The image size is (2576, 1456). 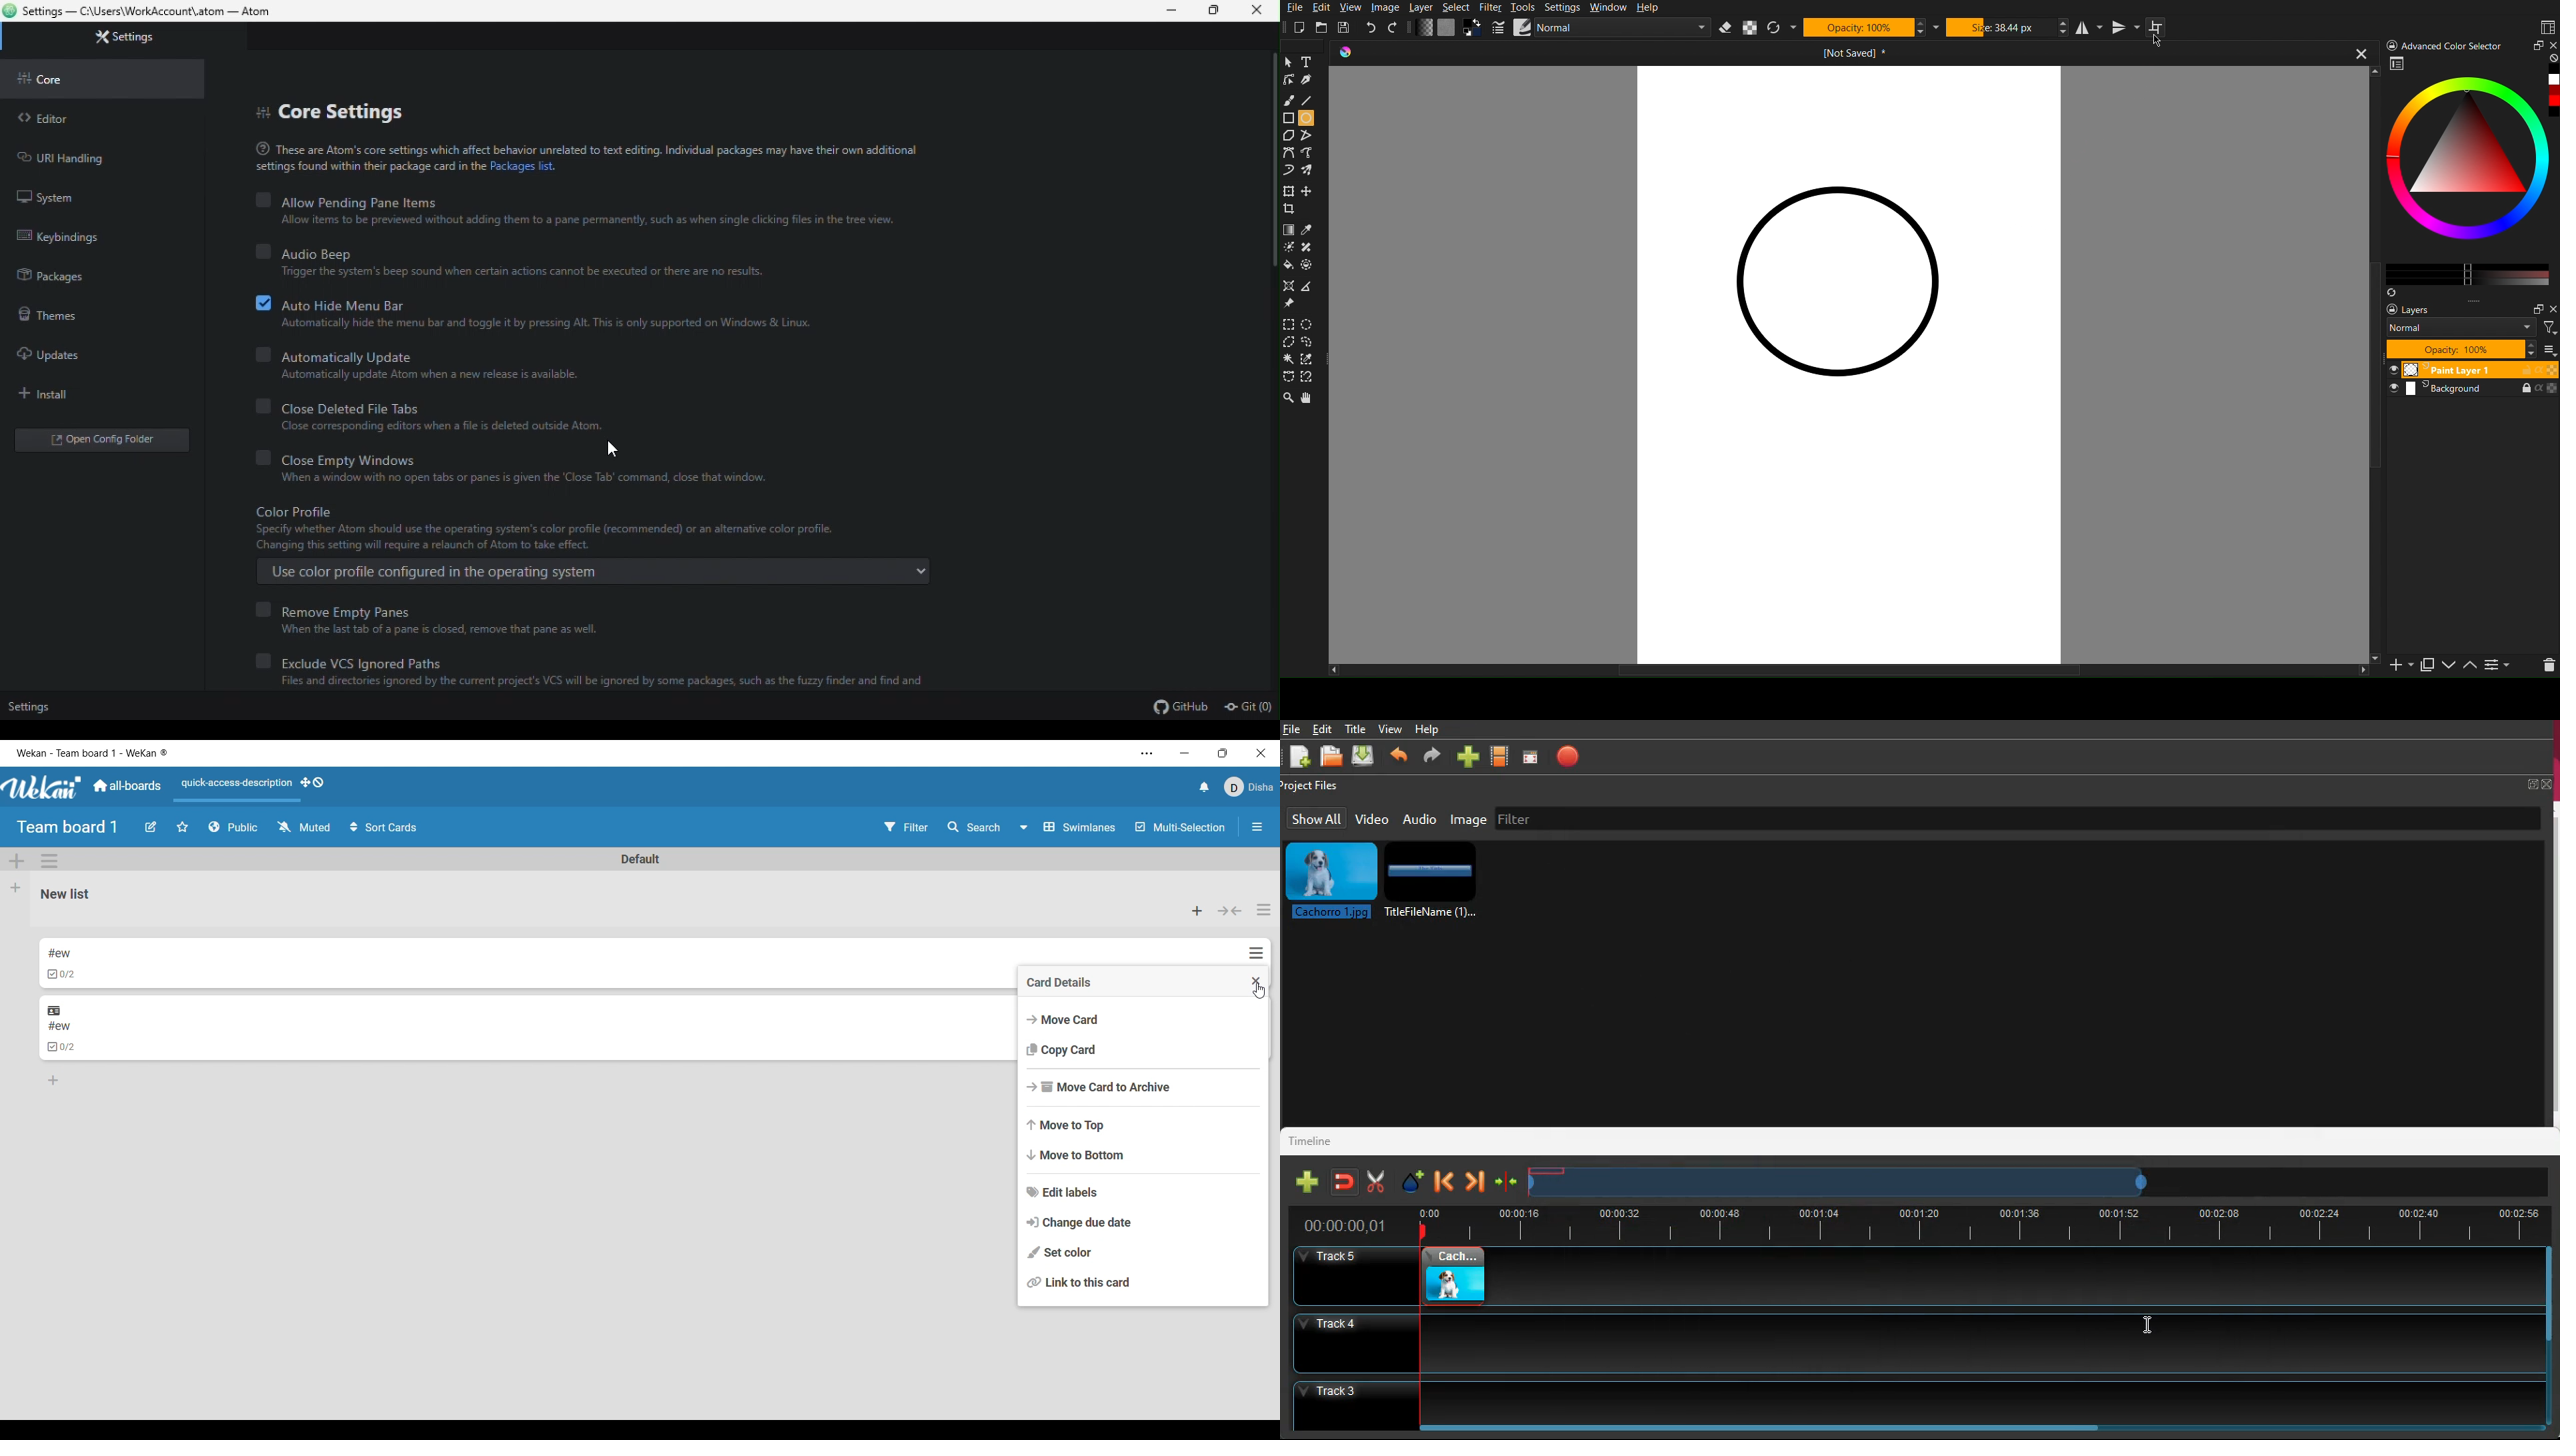 What do you see at coordinates (1144, 1019) in the screenshot?
I see `Move card` at bounding box center [1144, 1019].